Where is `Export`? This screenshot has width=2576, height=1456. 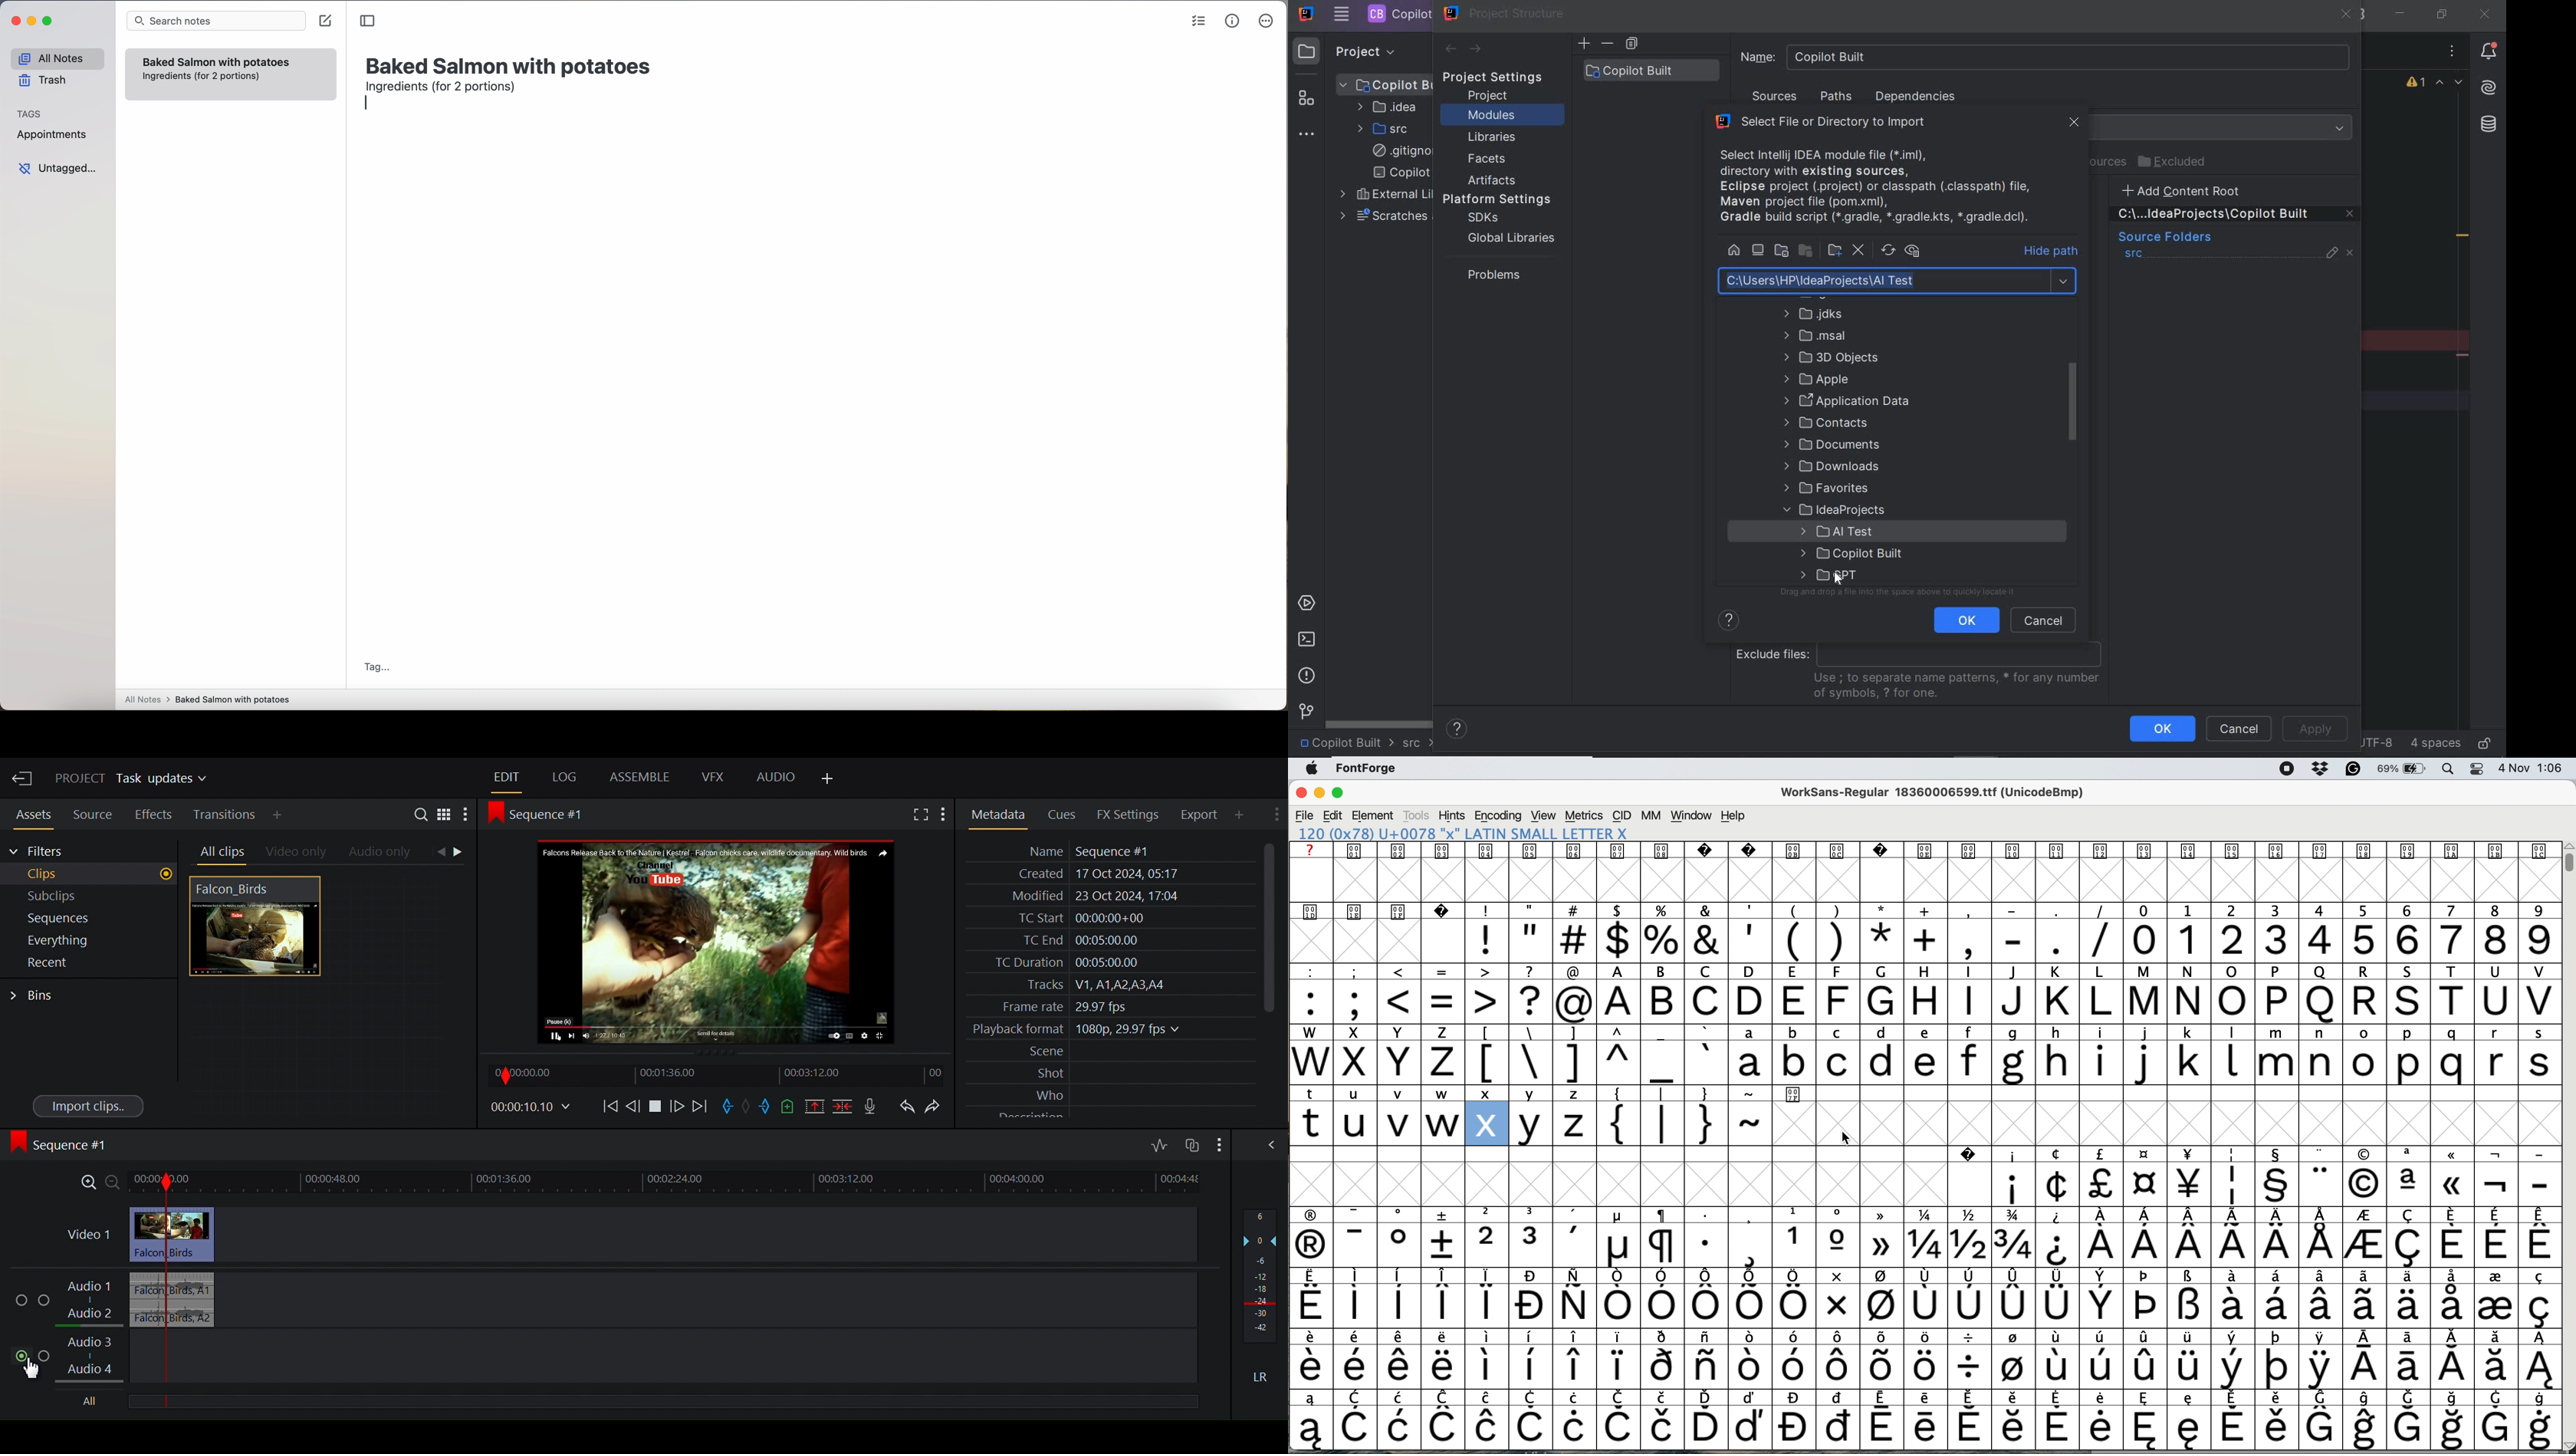 Export is located at coordinates (1204, 814).